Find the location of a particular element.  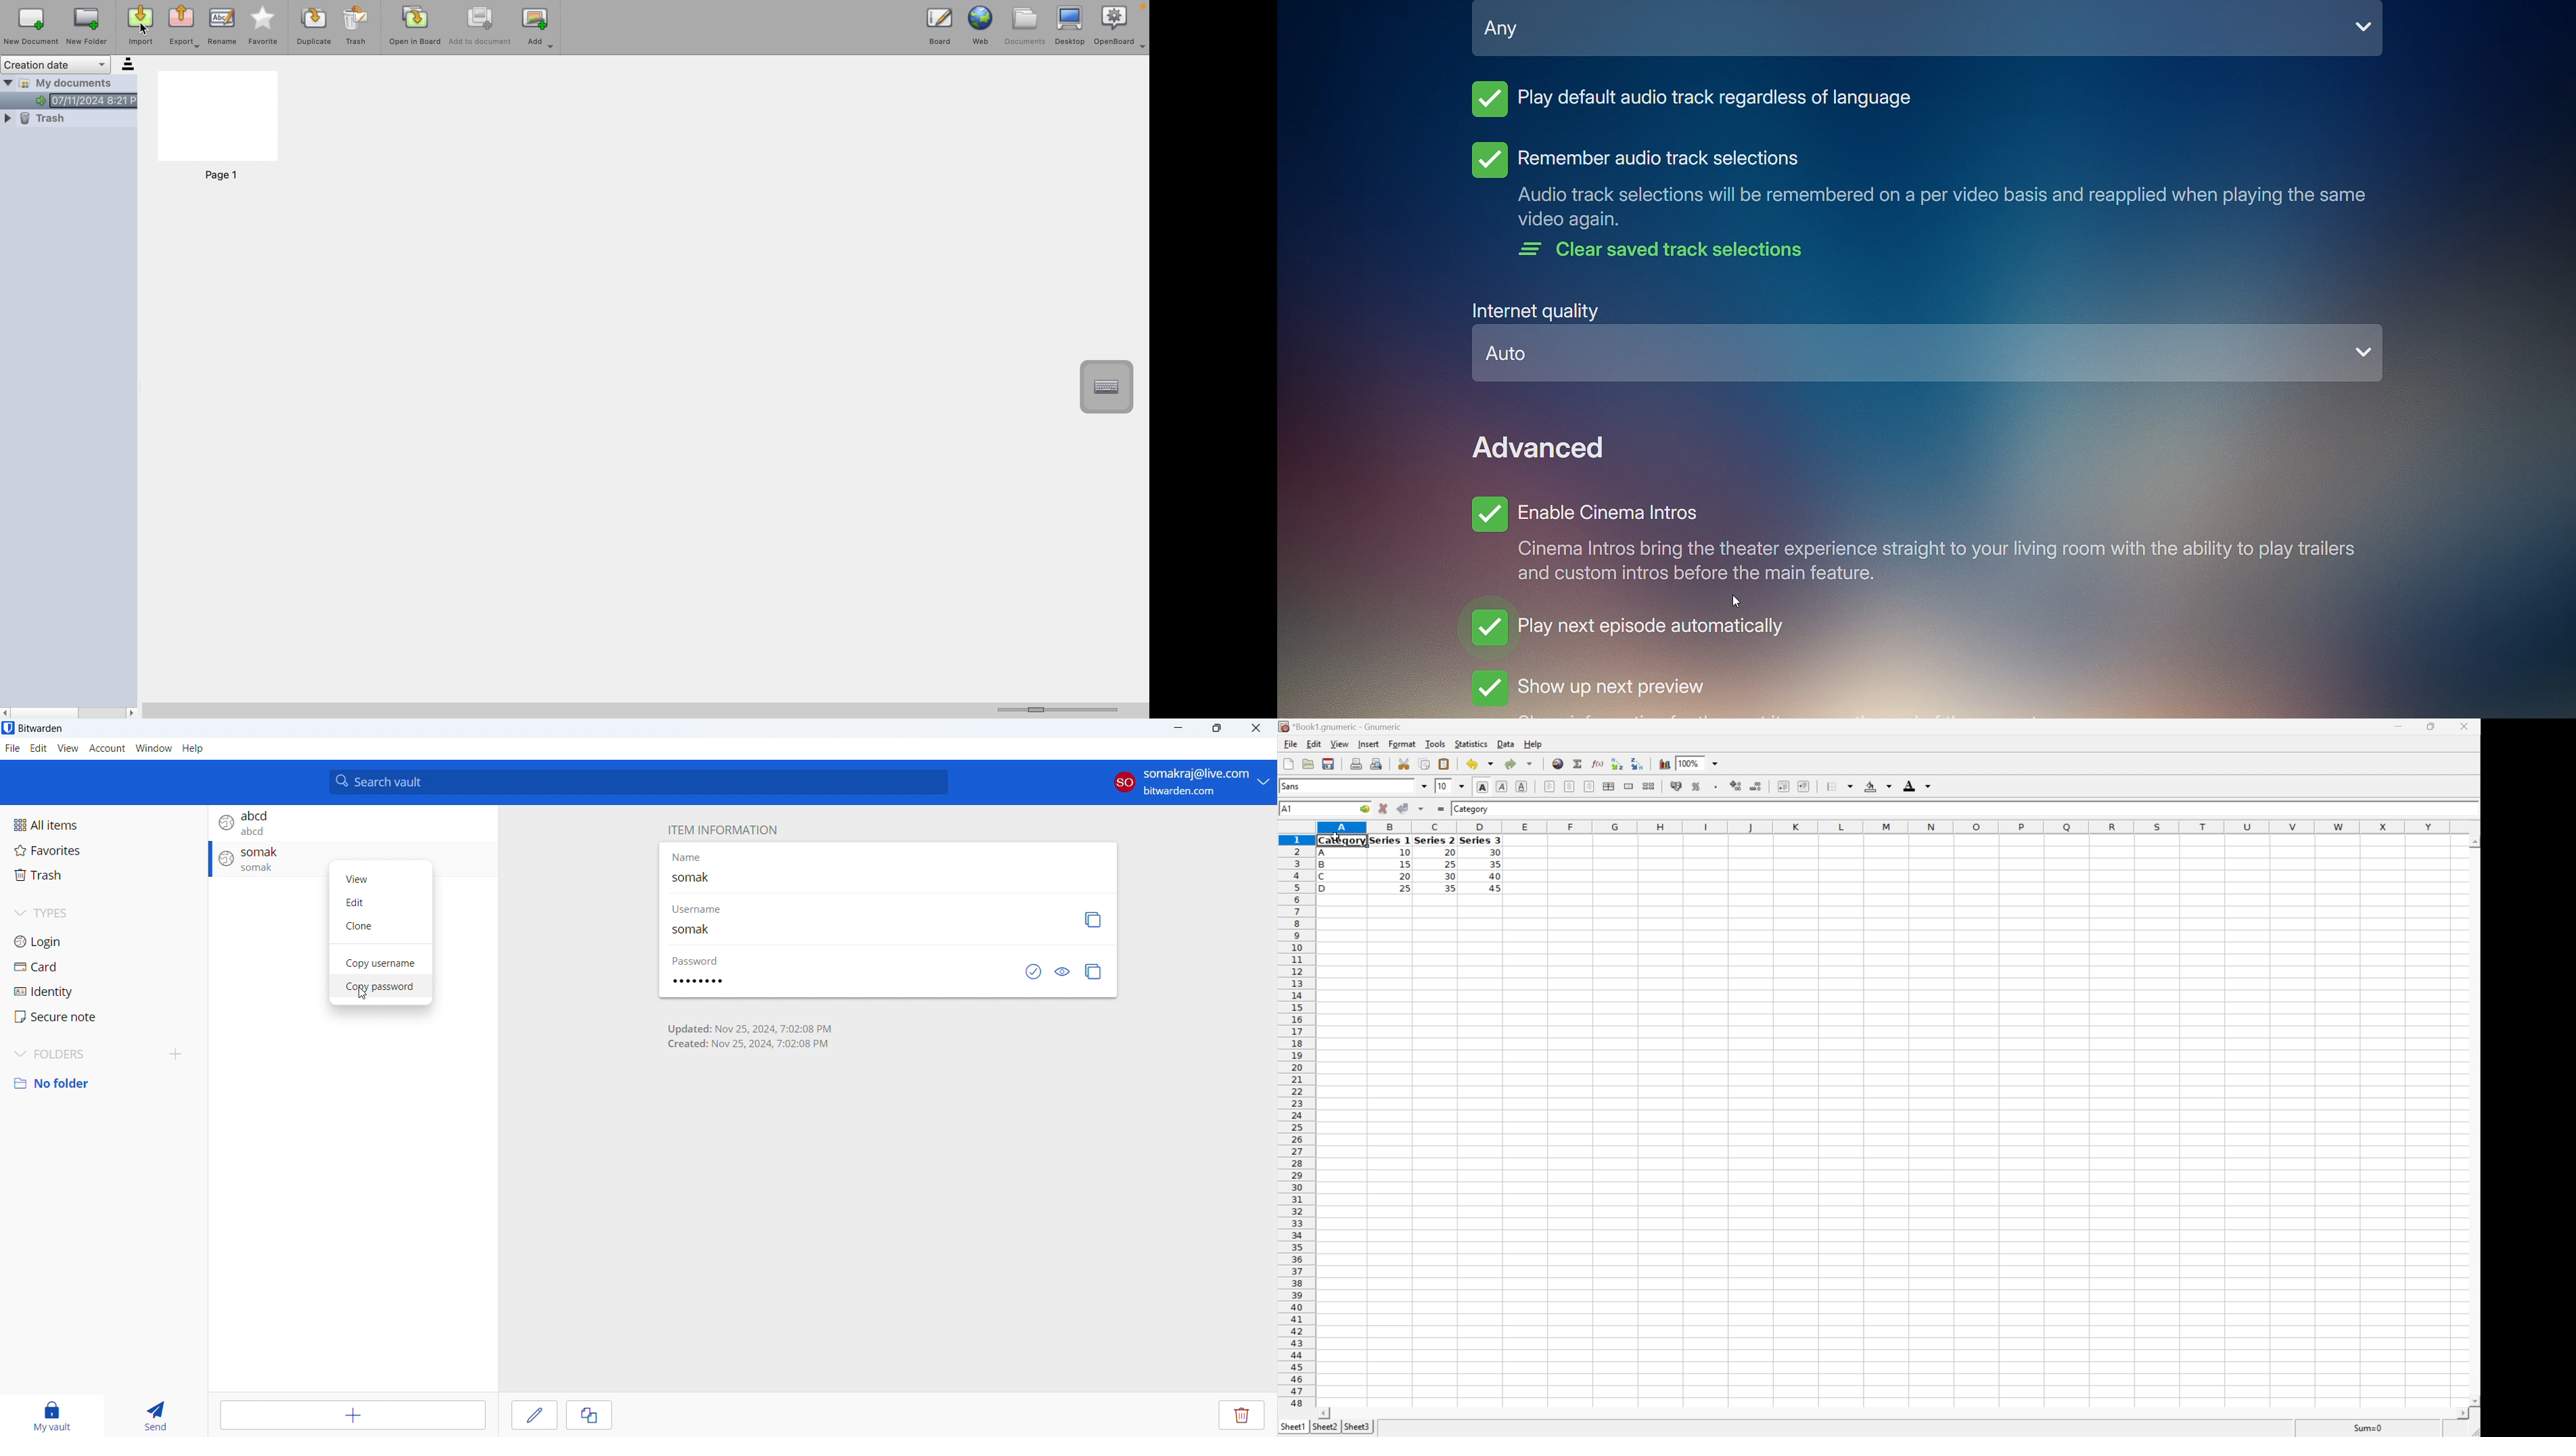

Go to is located at coordinates (1363, 808).